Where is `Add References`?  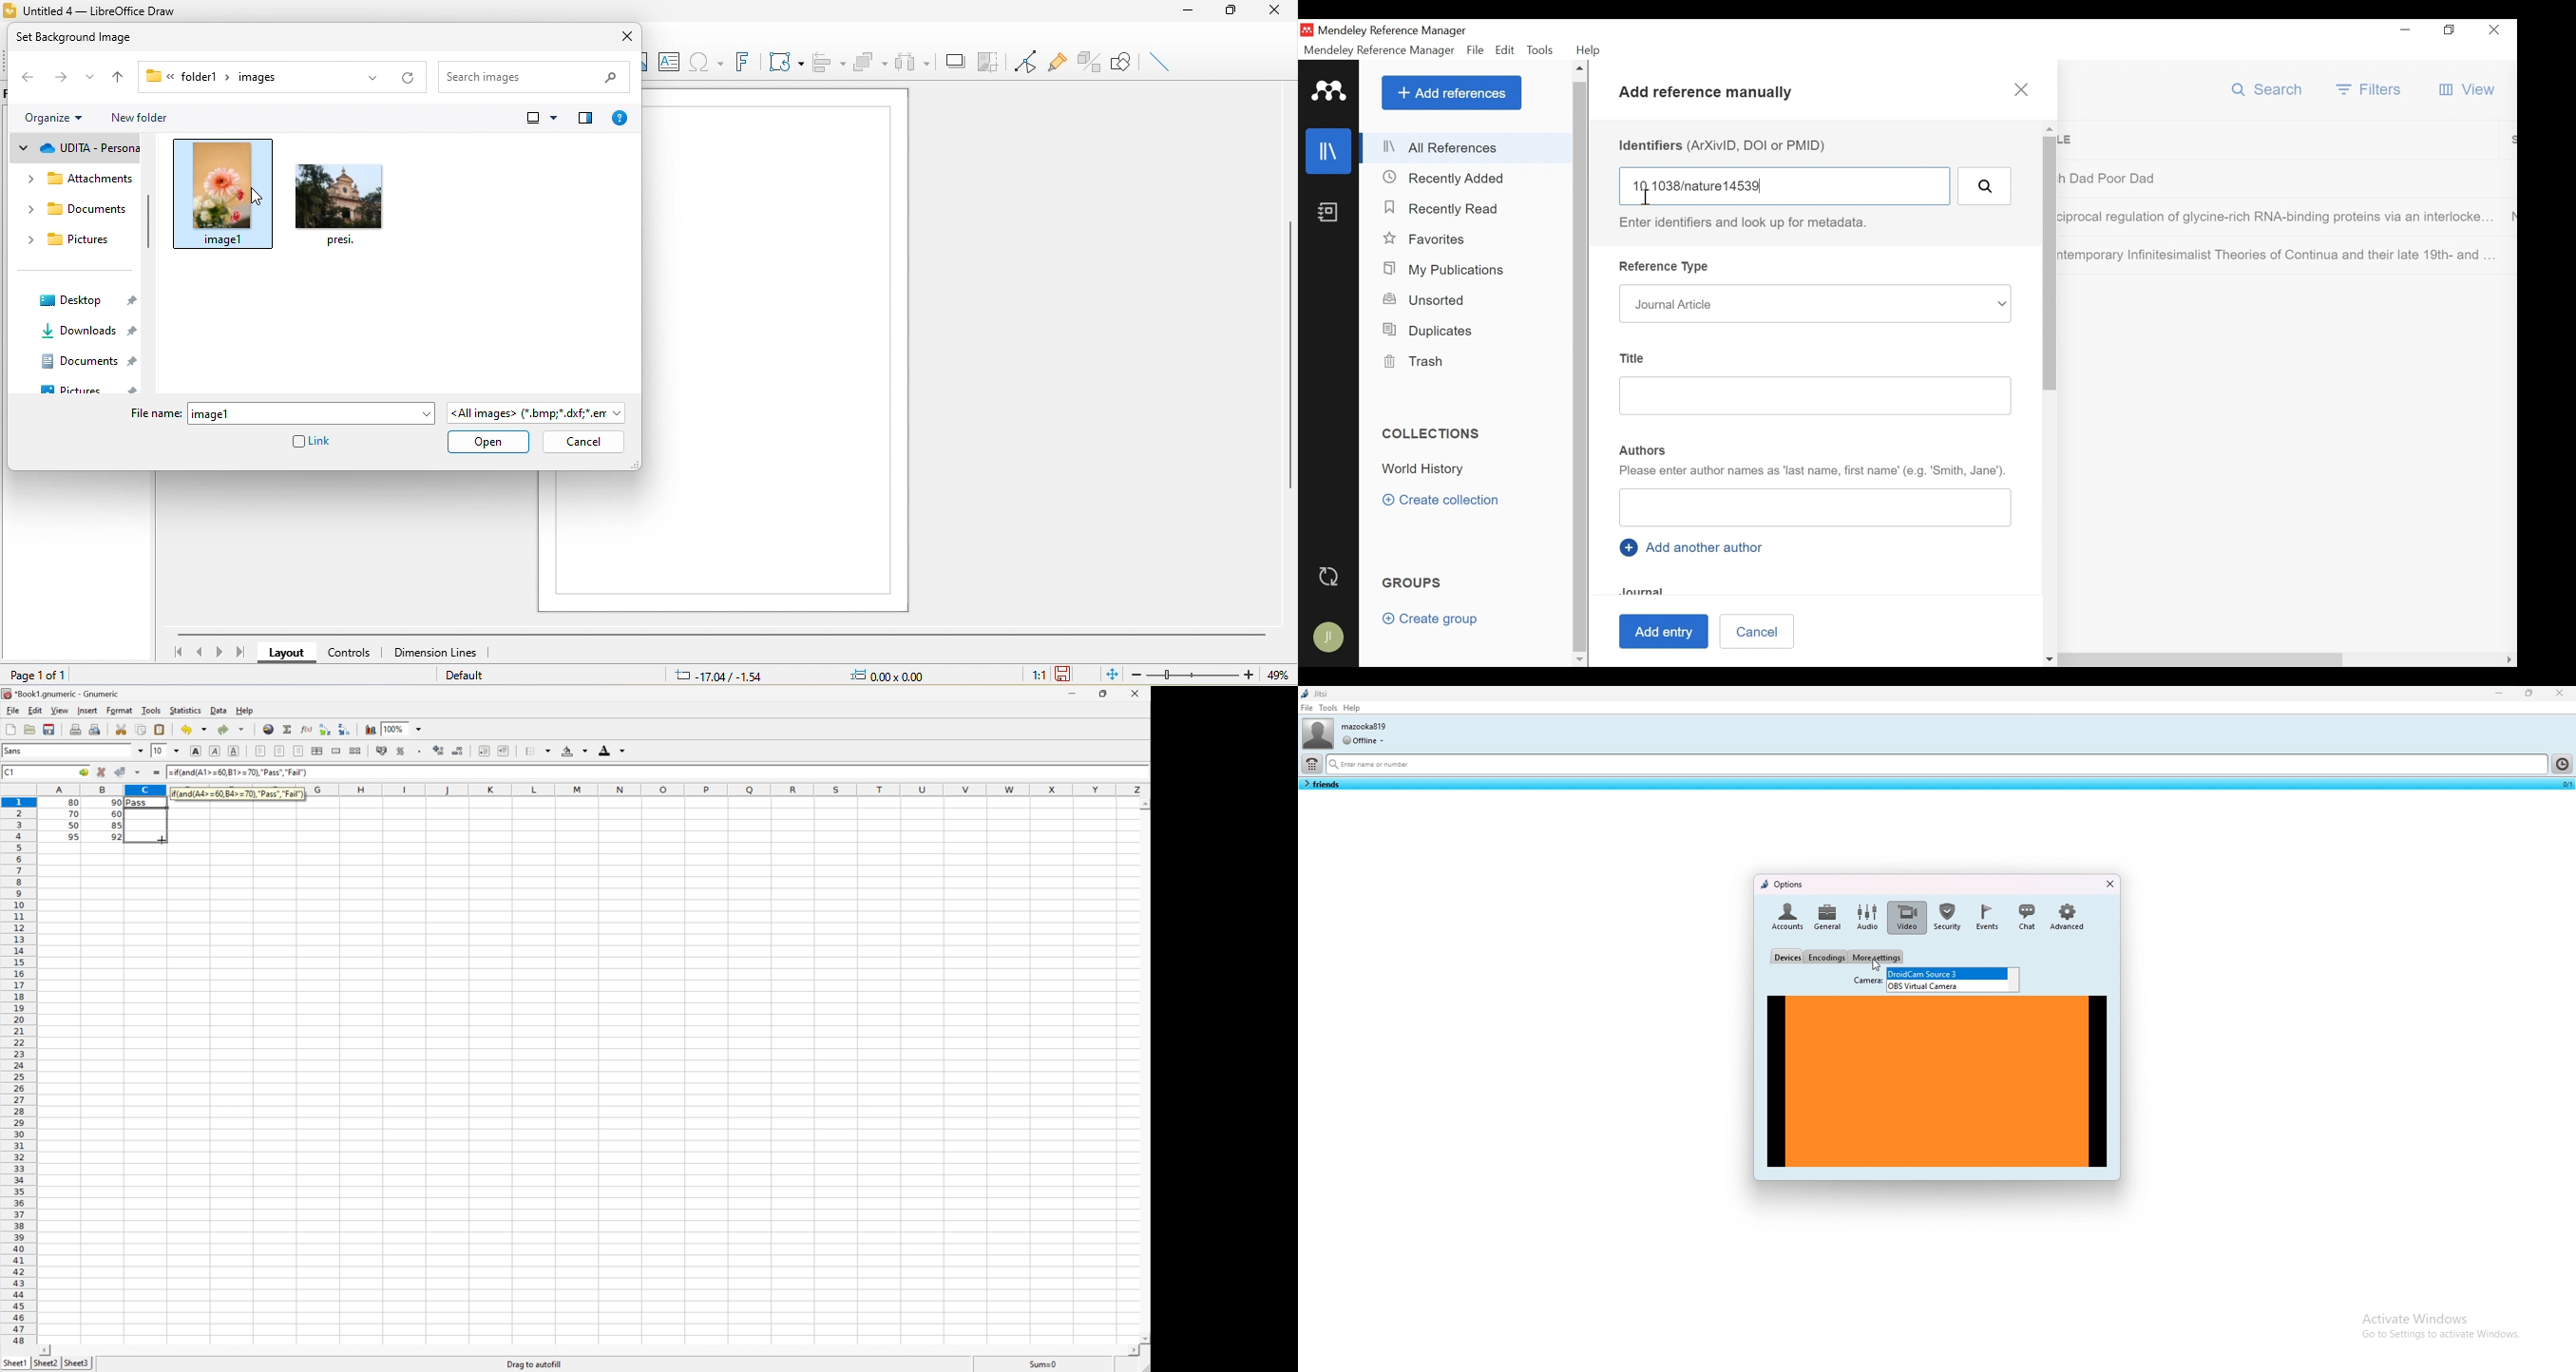
Add References is located at coordinates (1452, 92).